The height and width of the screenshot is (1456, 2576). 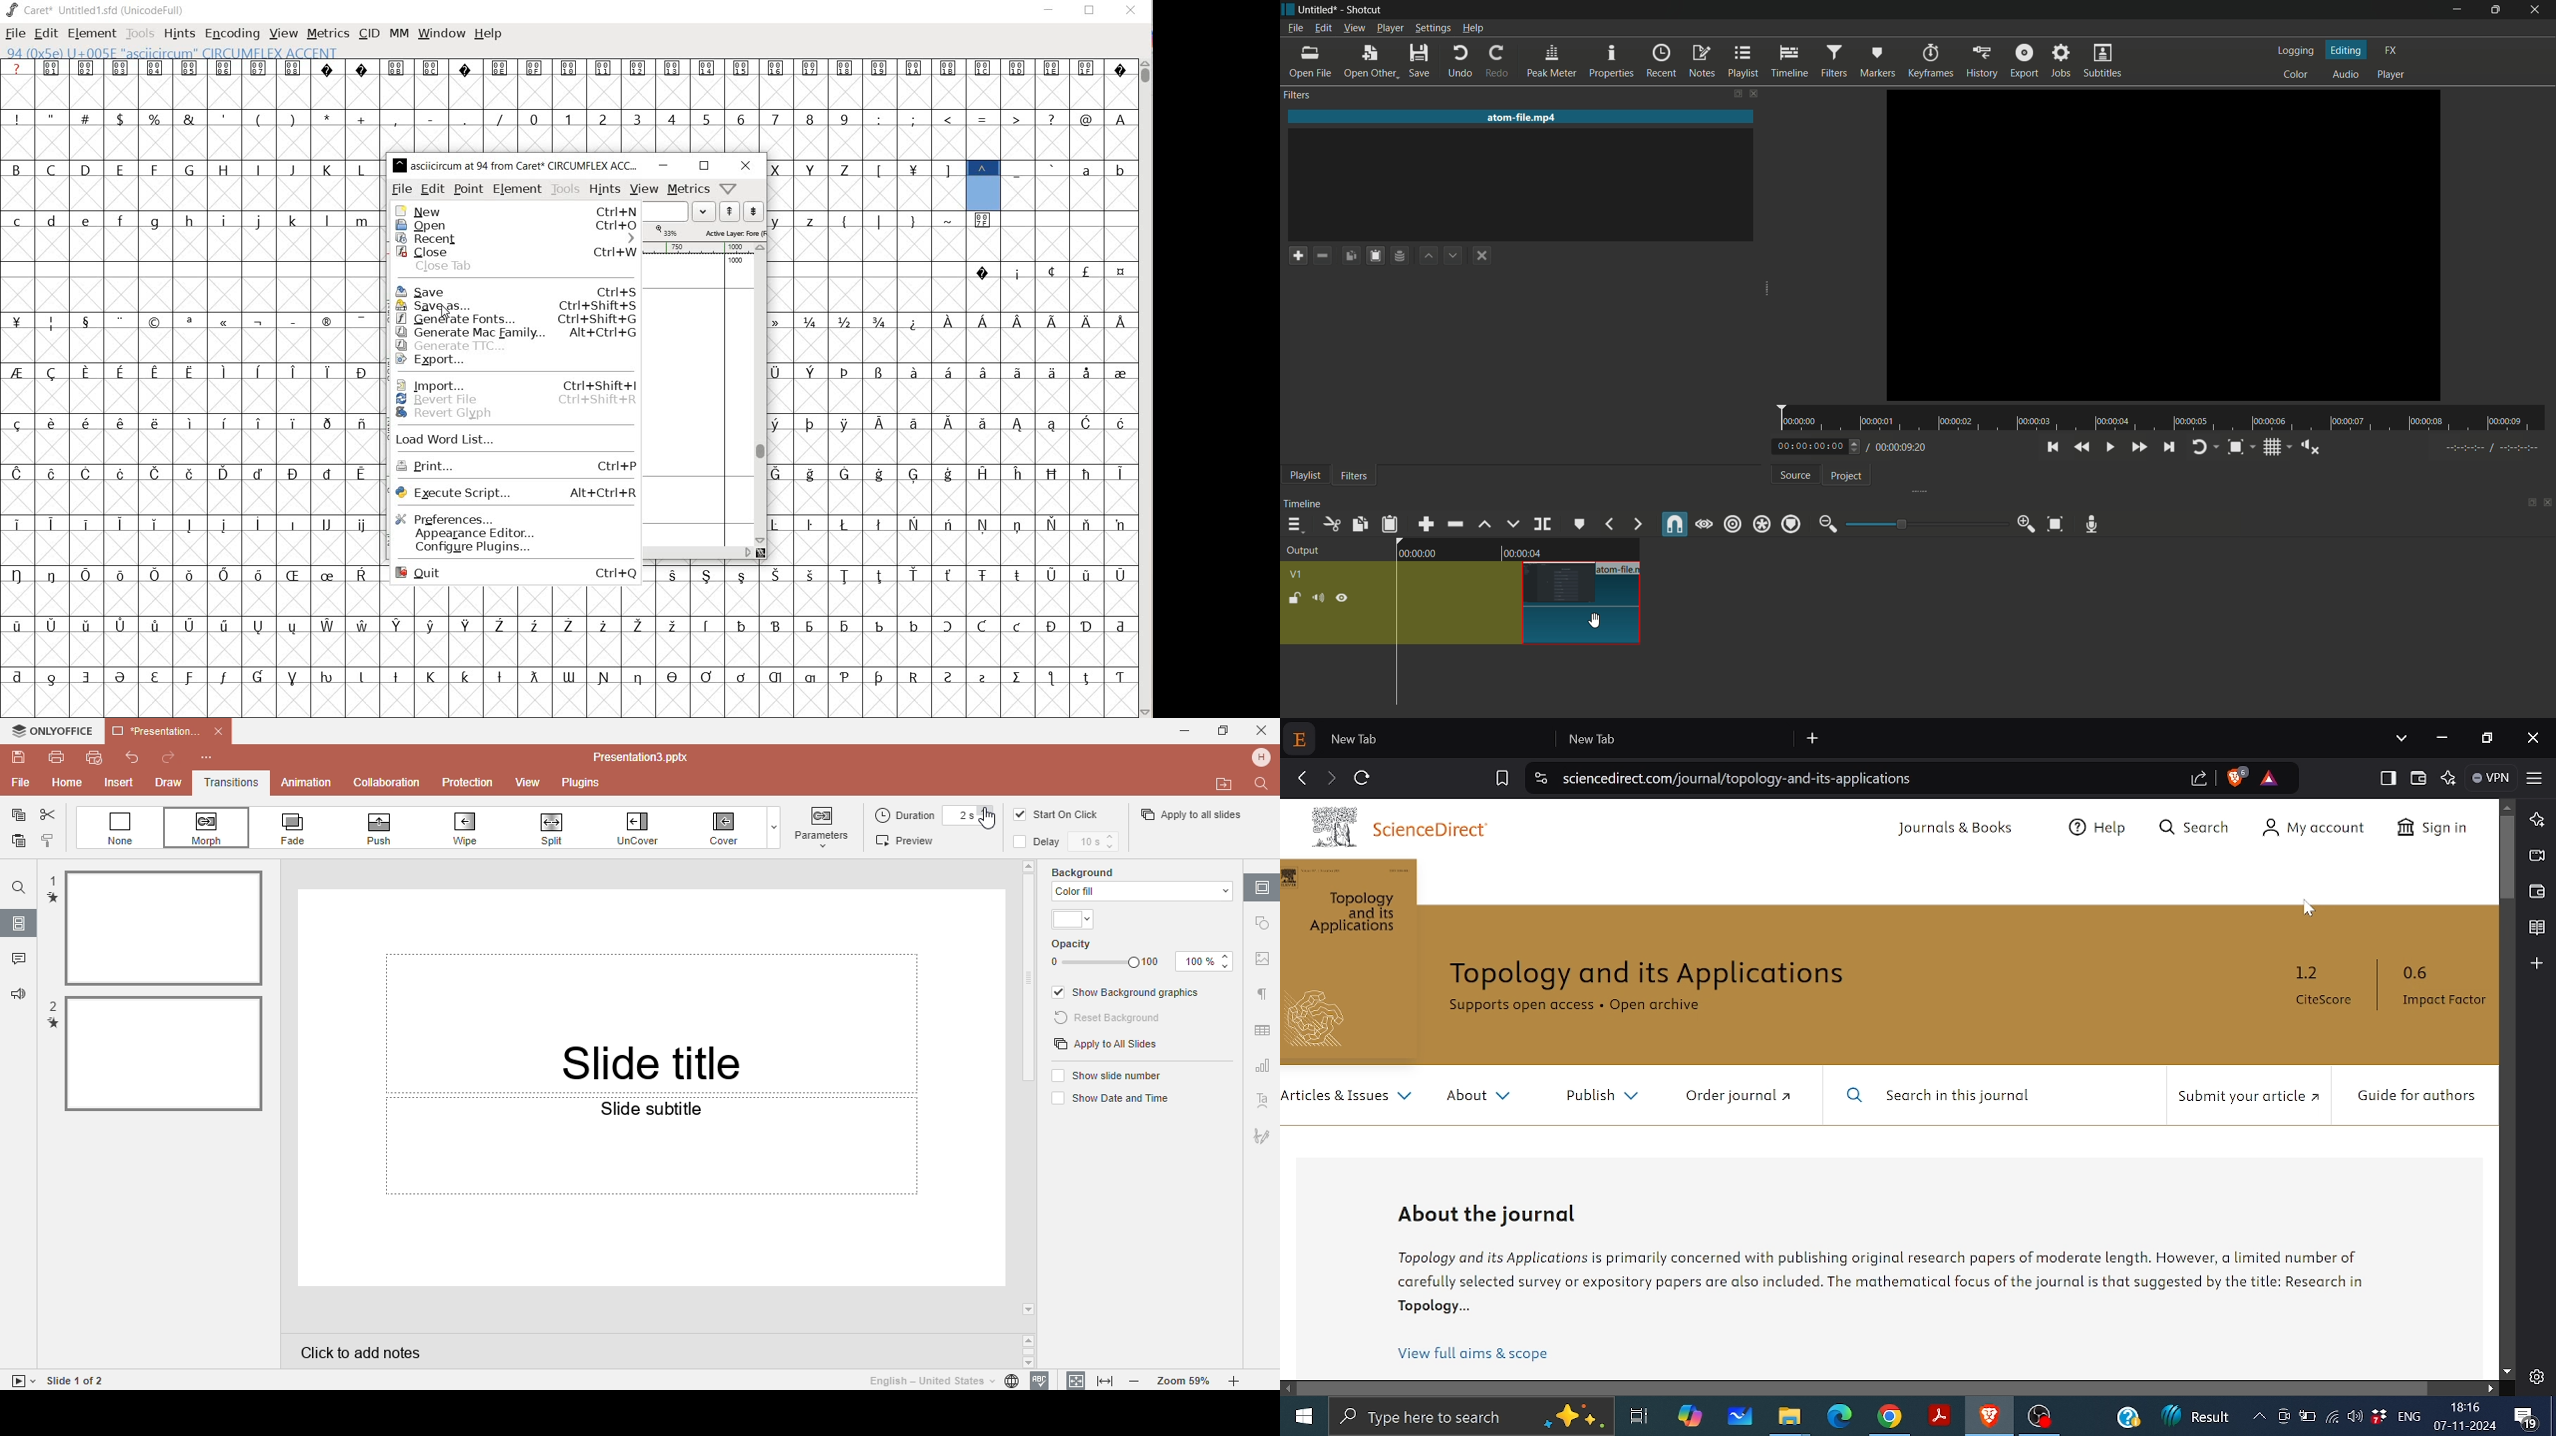 What do you see at coordinates (216, 757) in the screenshot?
I see `Customize quick access toolbar` at bounding box center [216, 757].